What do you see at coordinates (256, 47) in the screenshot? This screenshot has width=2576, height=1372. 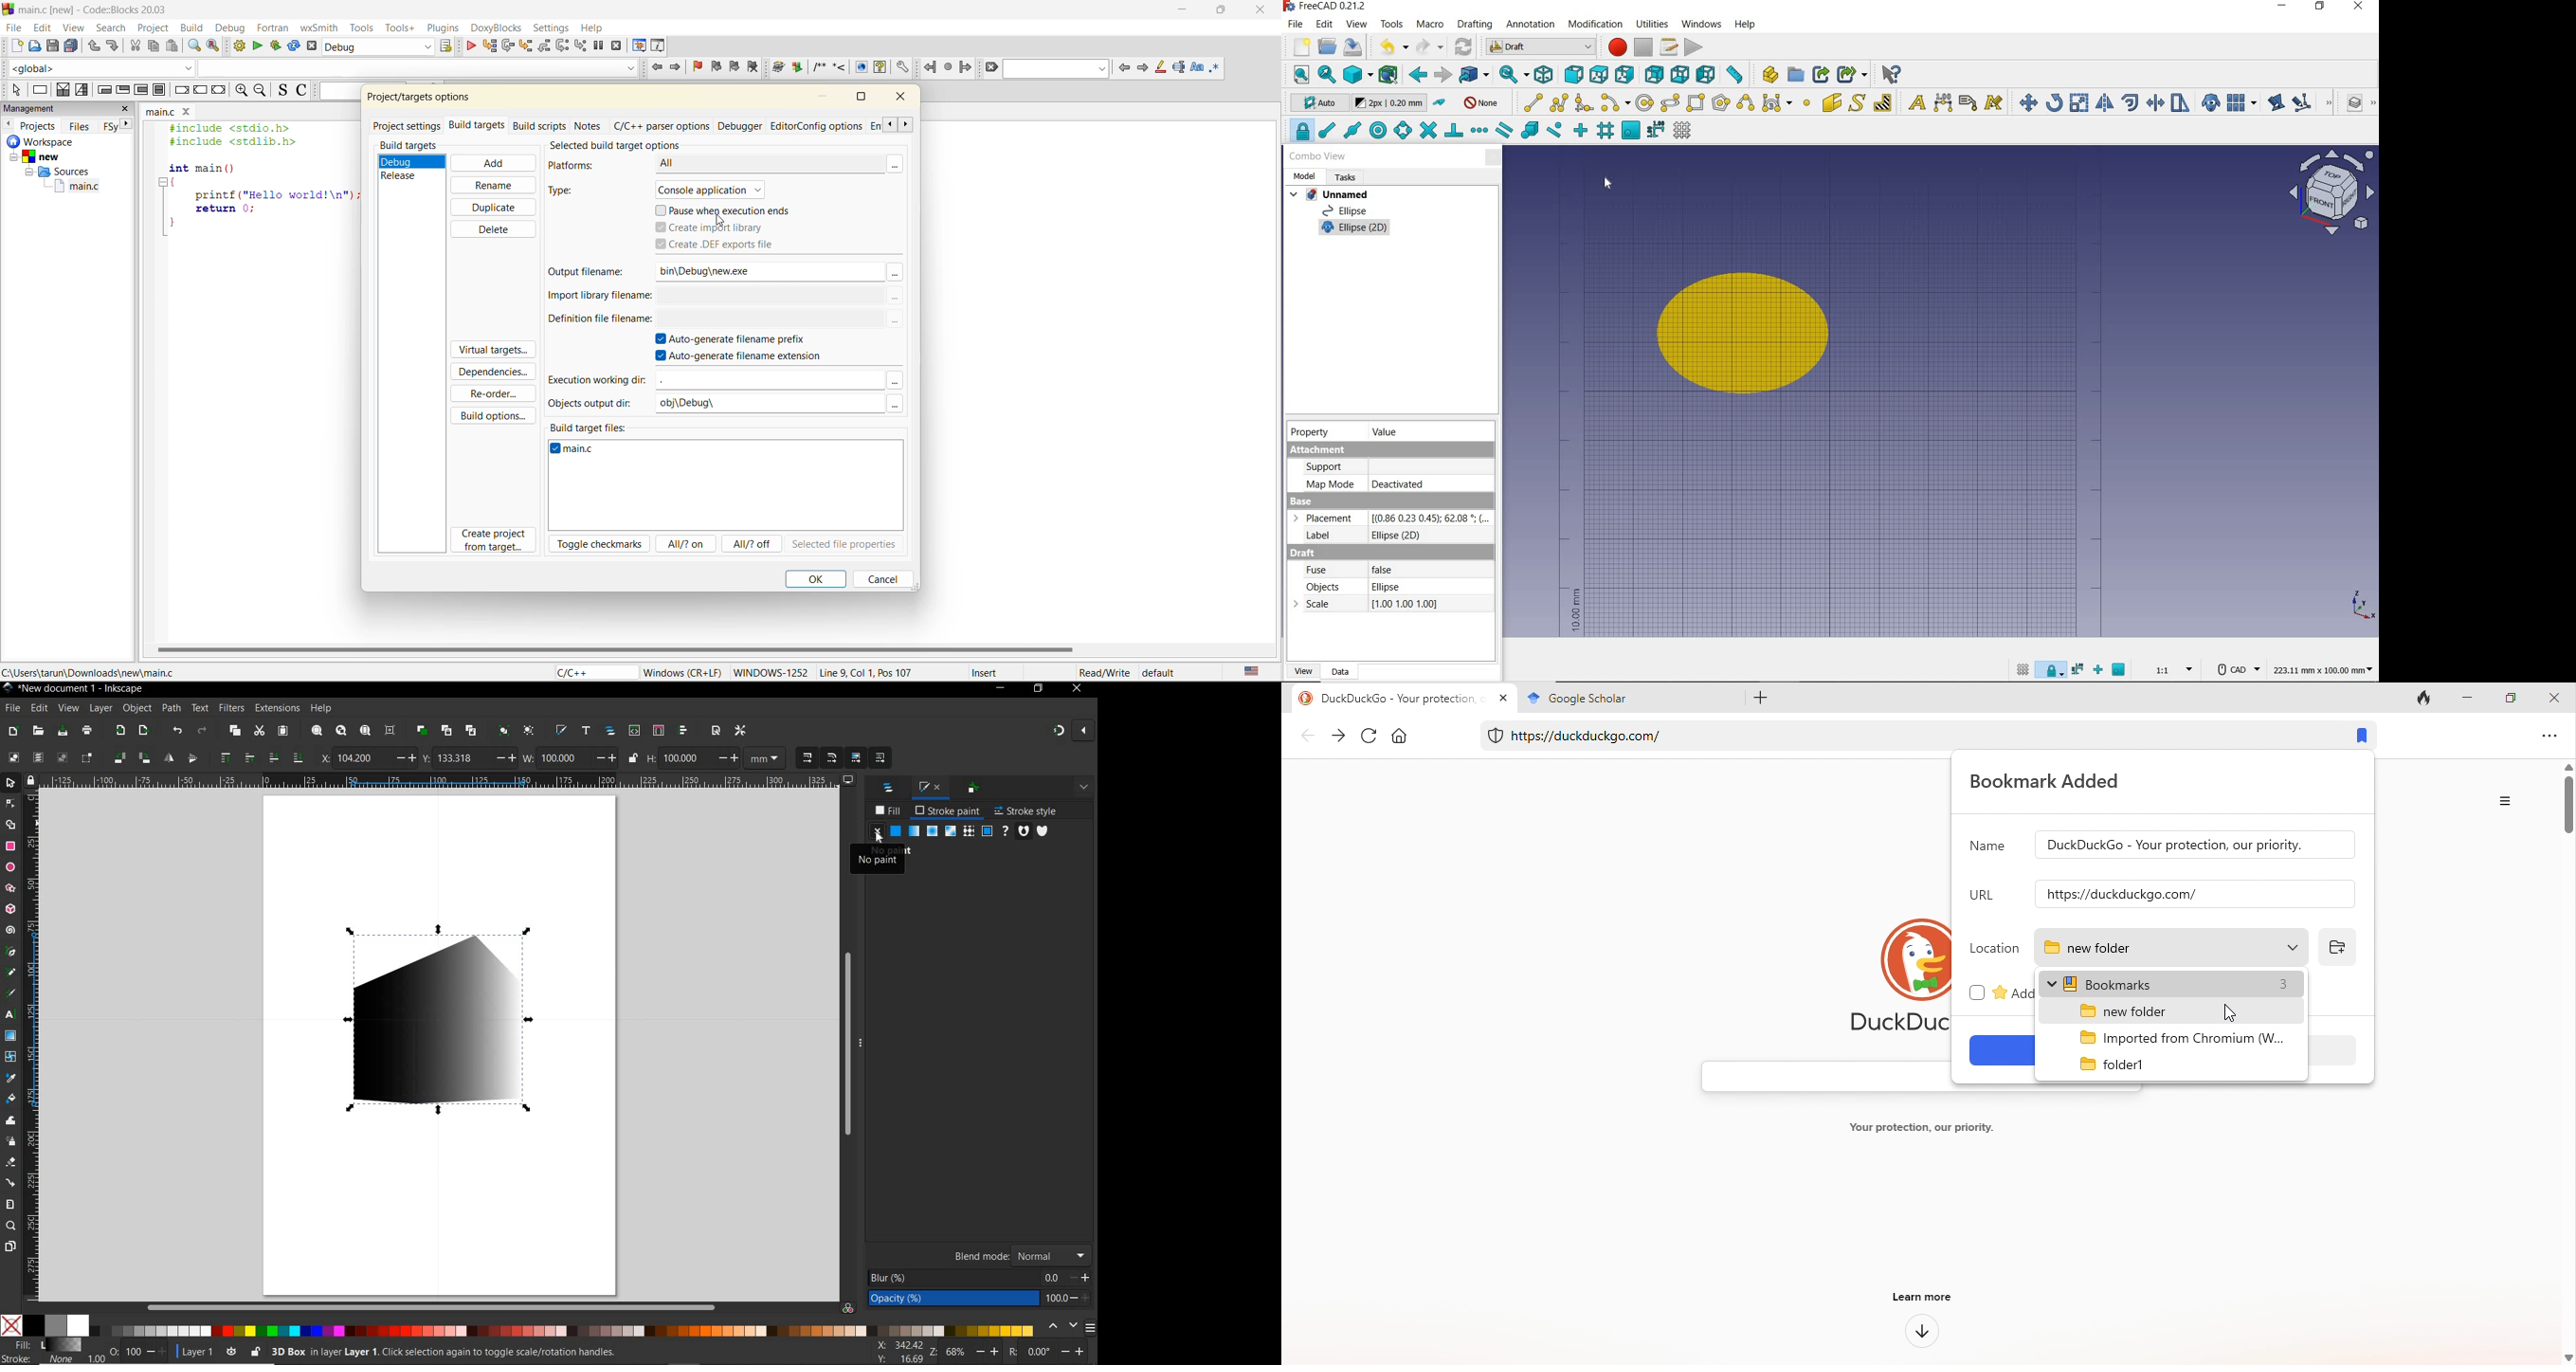 I see `run` at bounding box center [256, 47].